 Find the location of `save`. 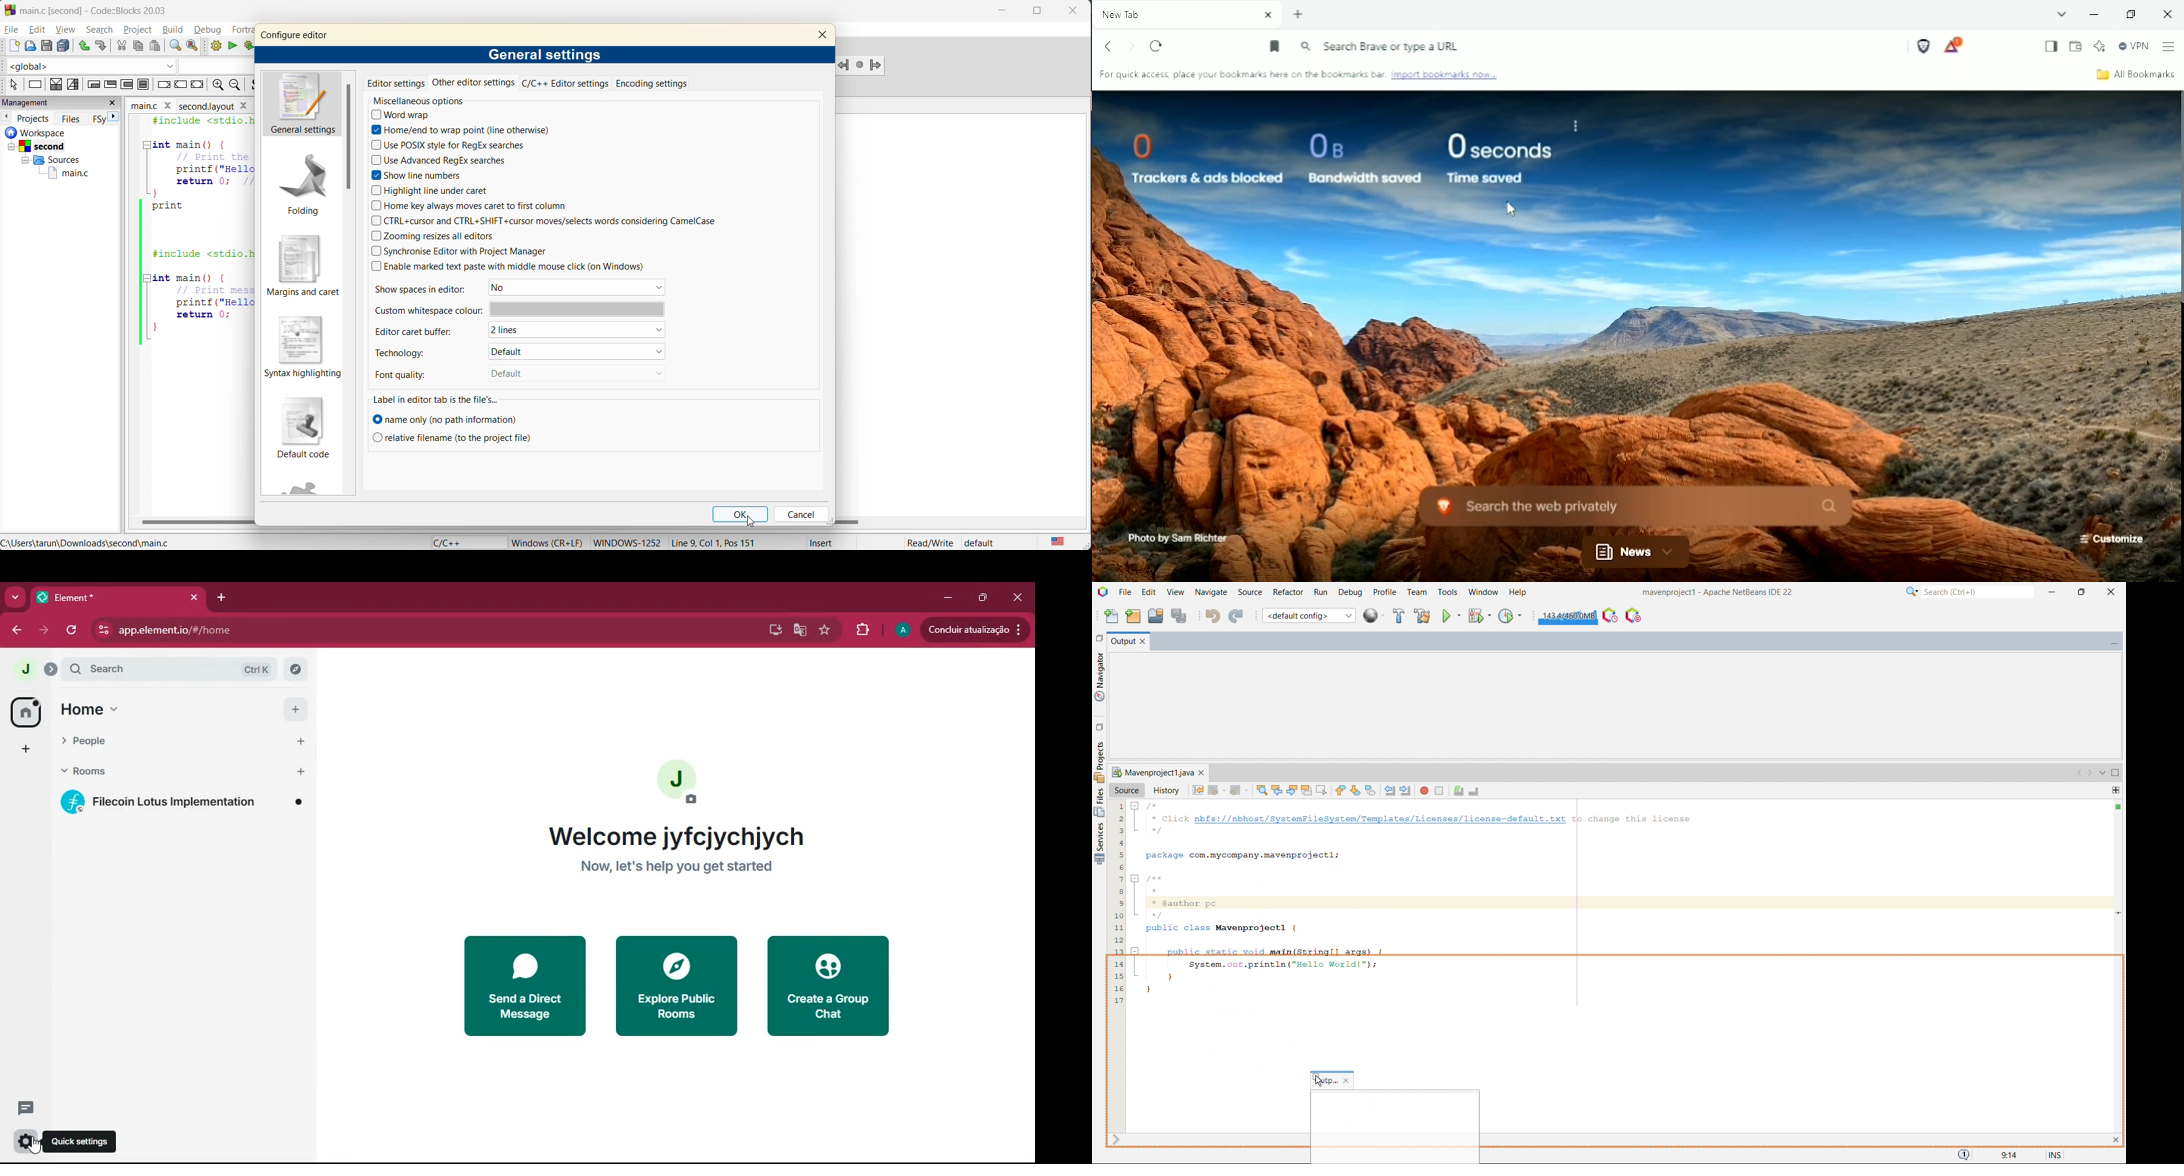

save is located at coordinates (47, 46).